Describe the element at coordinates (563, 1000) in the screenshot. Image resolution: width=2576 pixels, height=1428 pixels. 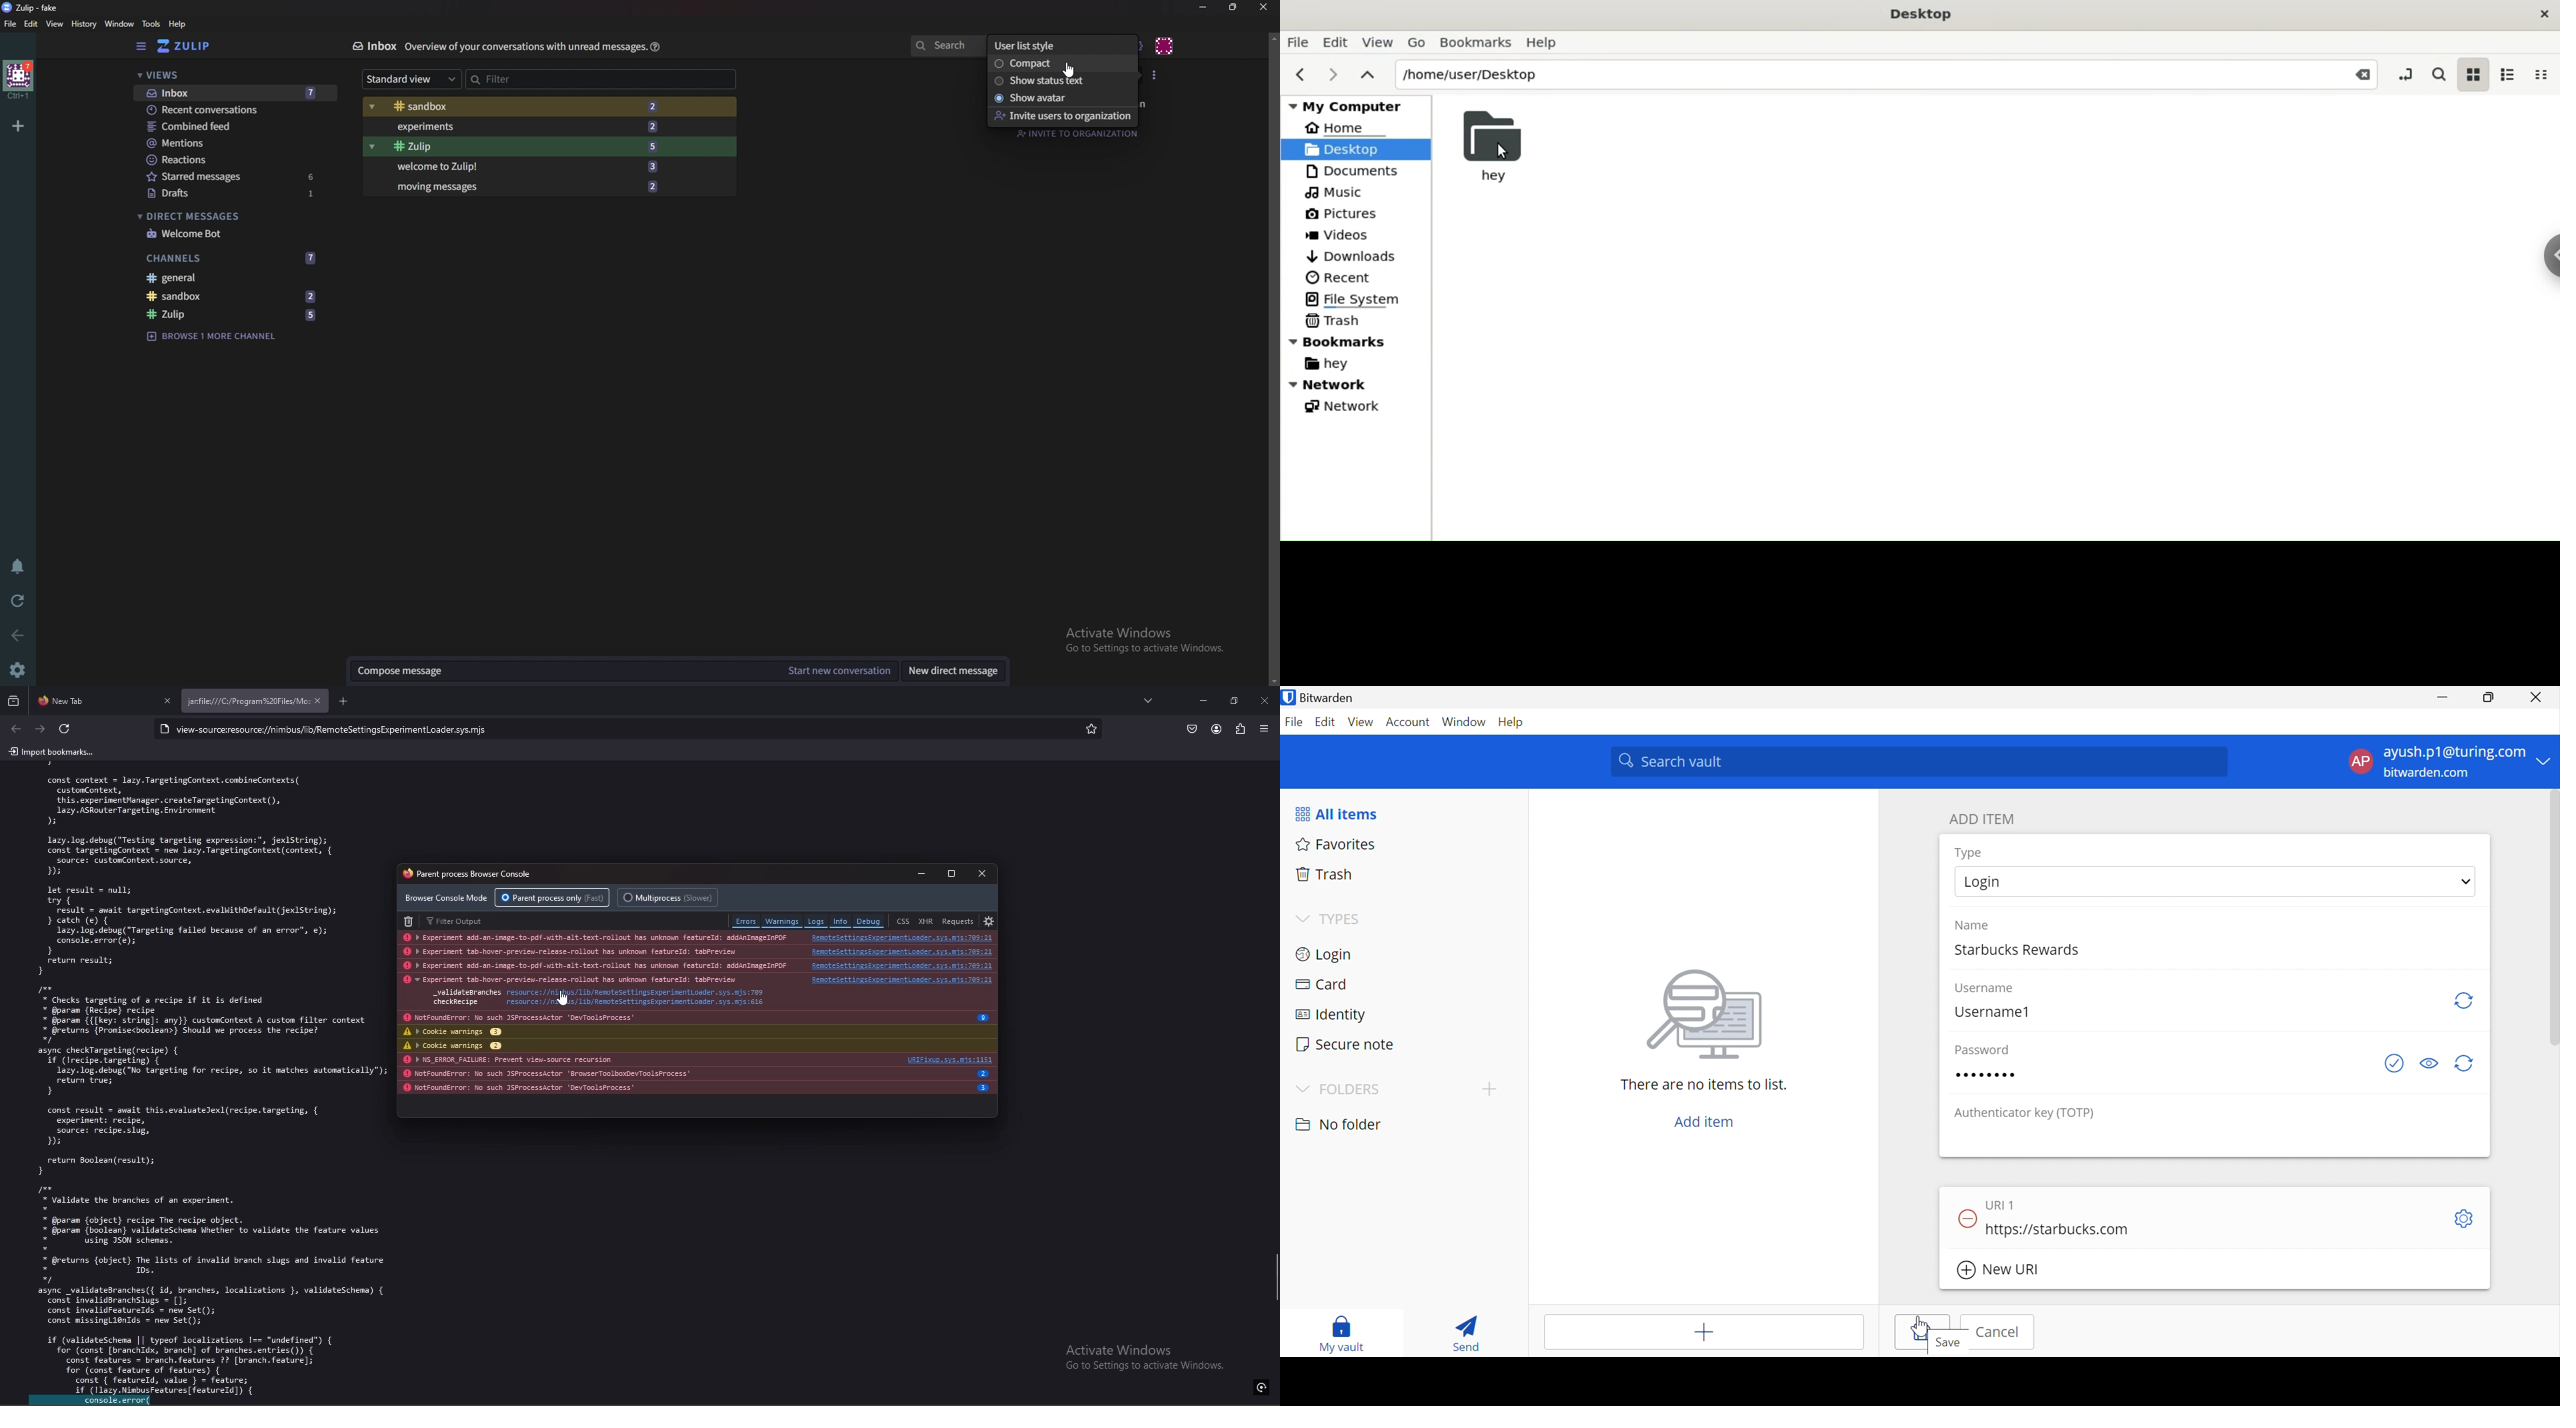
I see `cursor` at that location.